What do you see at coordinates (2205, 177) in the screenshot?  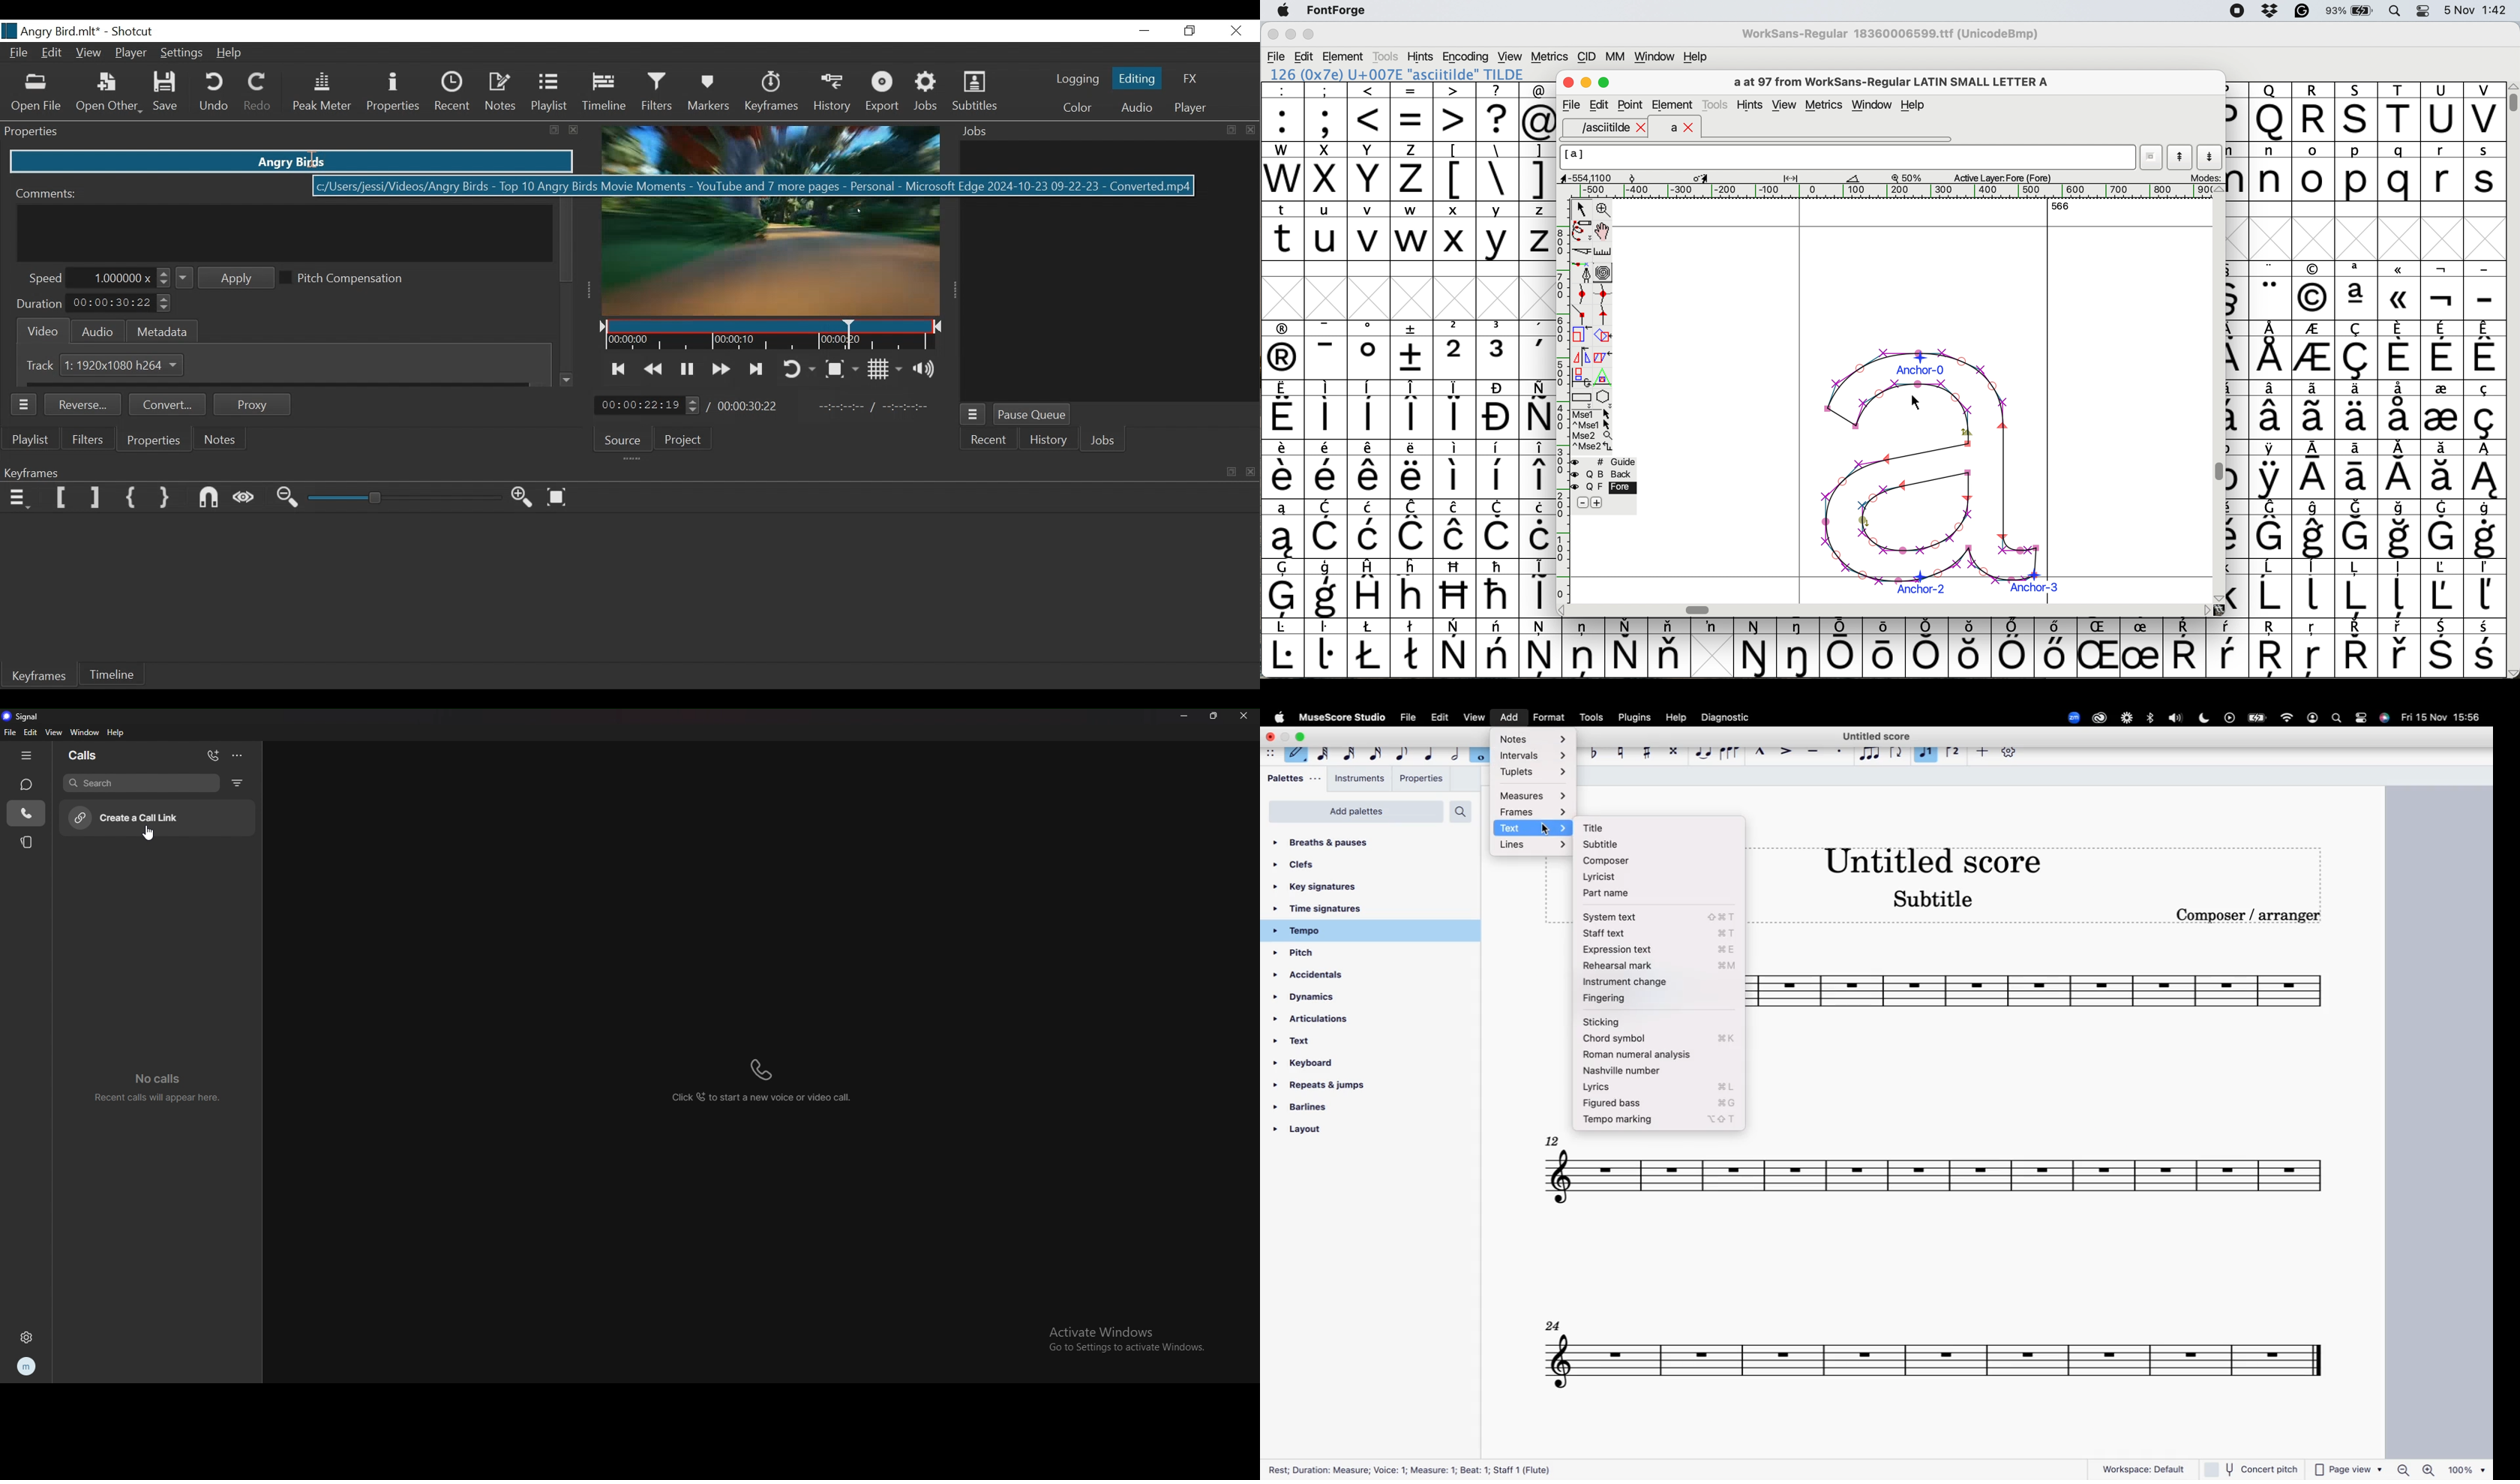 I see `modes` at bounding box center [2205, 177].